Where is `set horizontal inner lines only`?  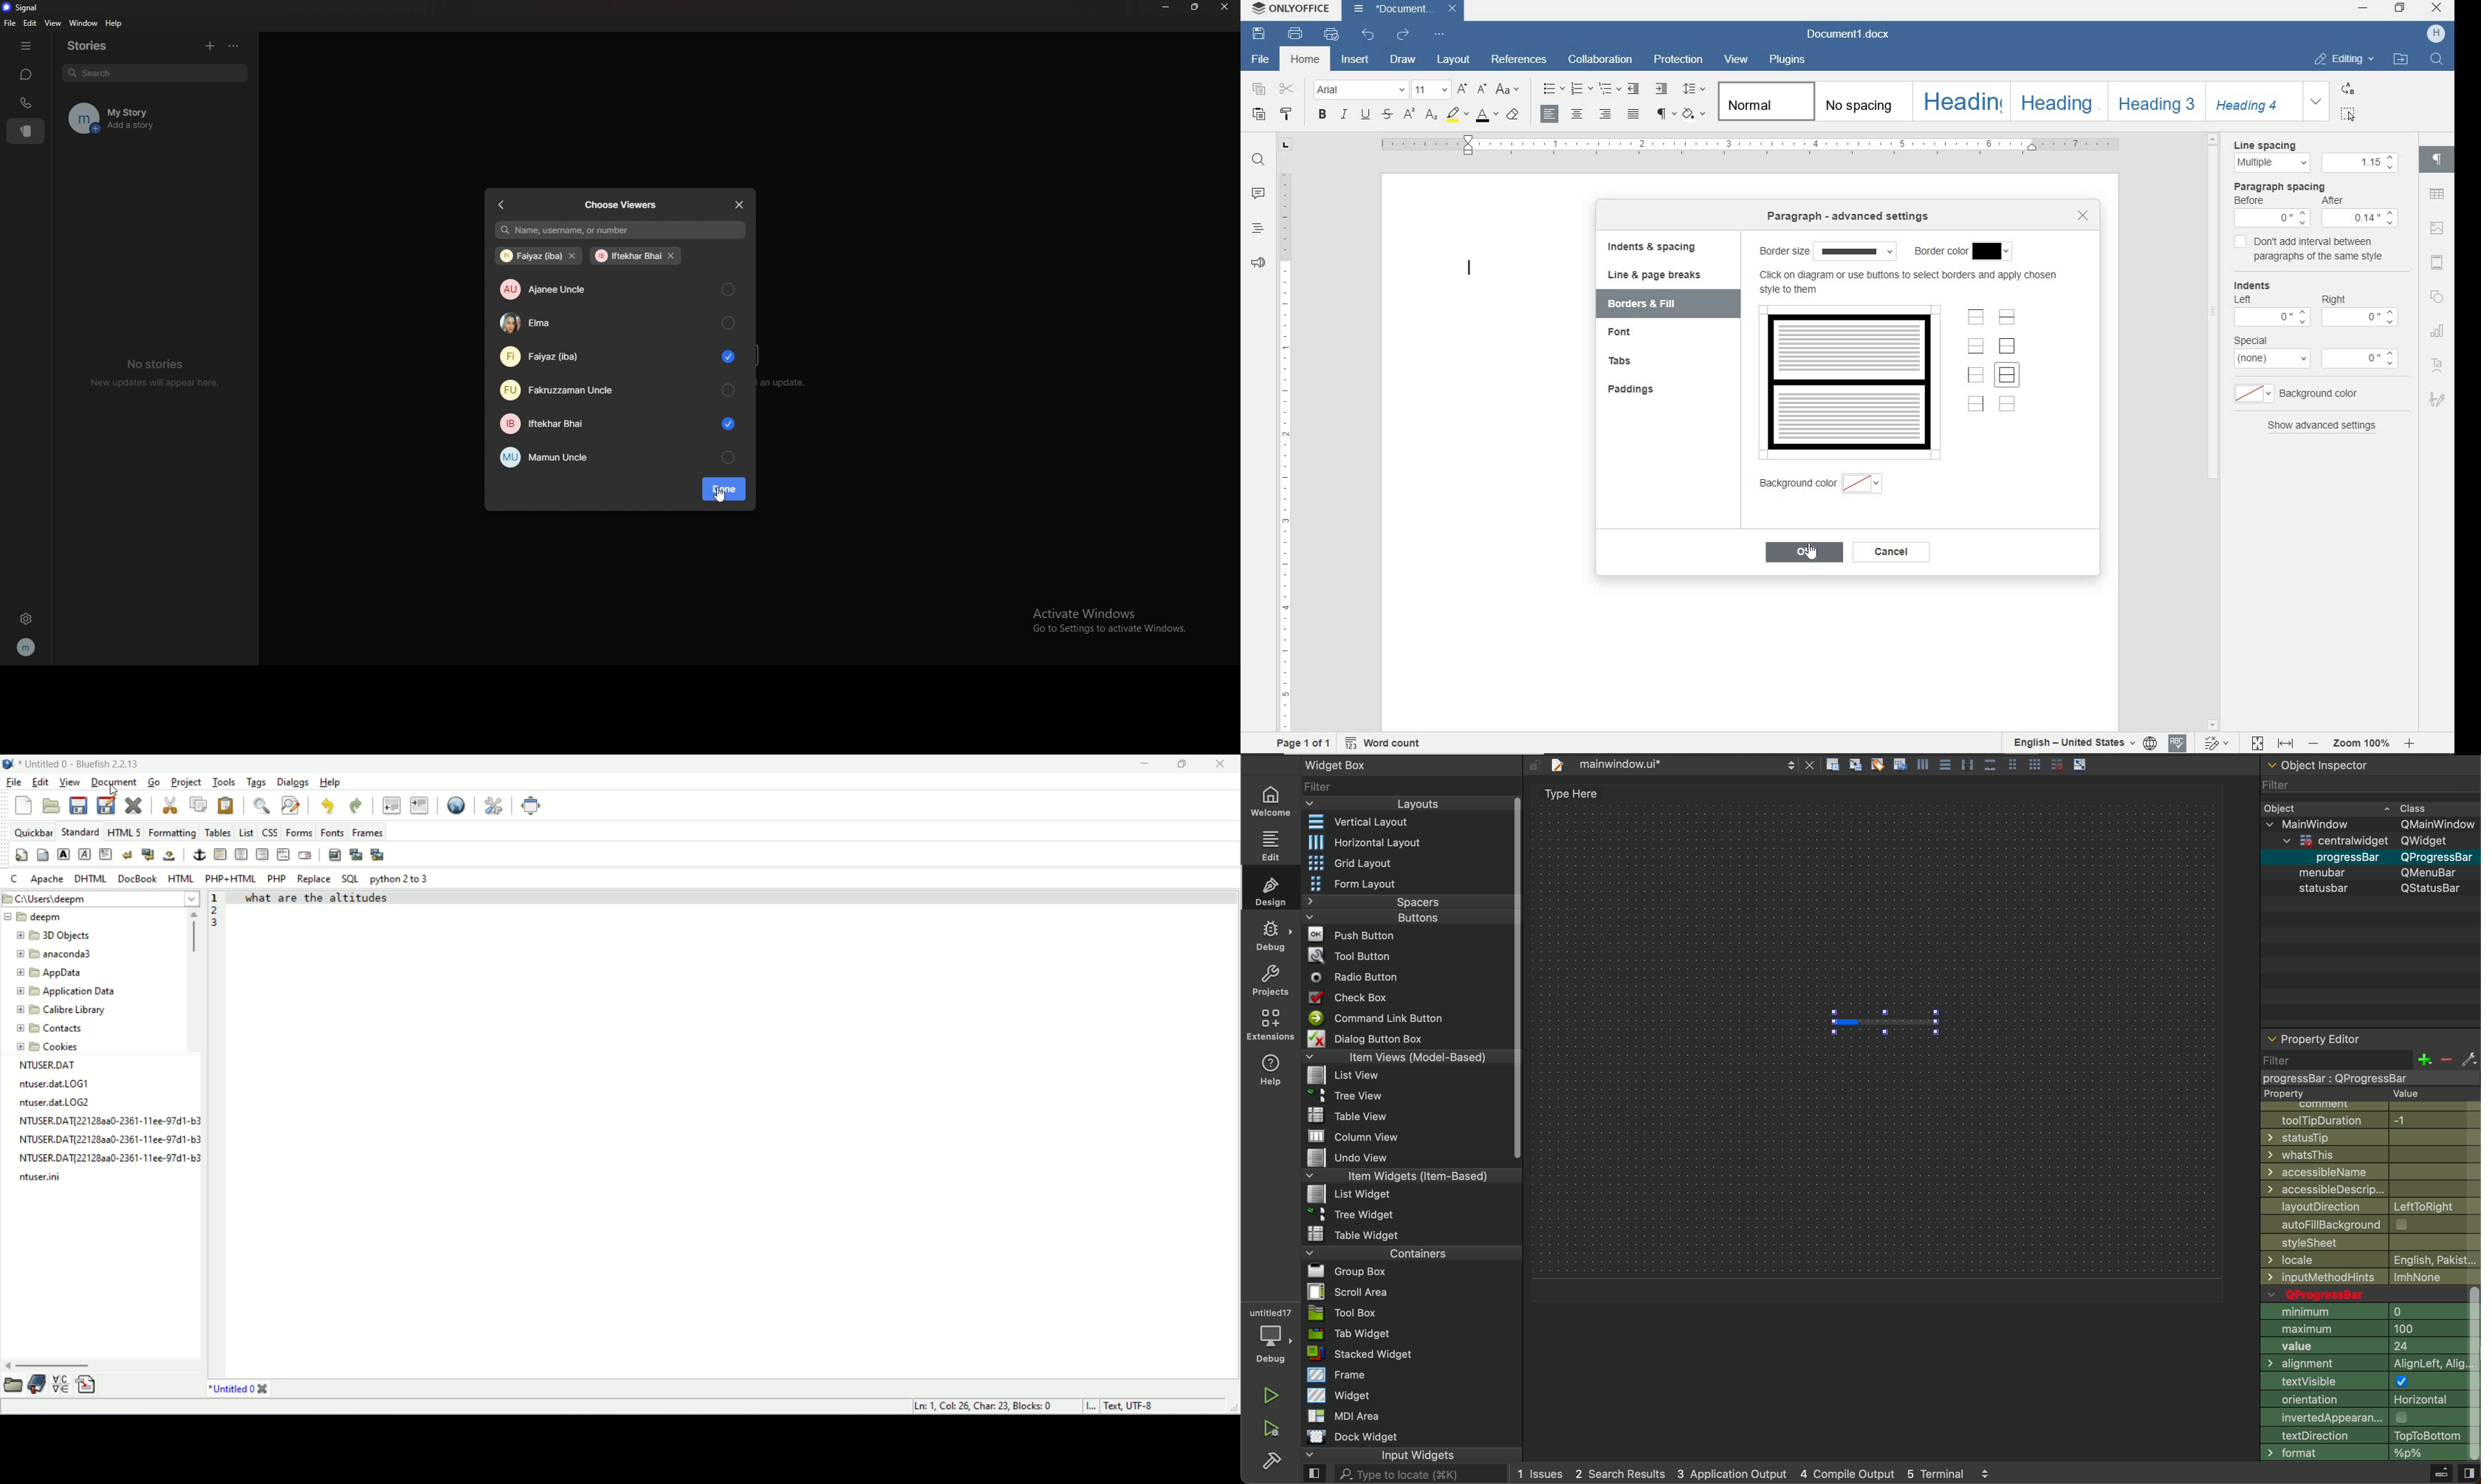
set horizontal inner lines only is located at coordinates (2009, 319).